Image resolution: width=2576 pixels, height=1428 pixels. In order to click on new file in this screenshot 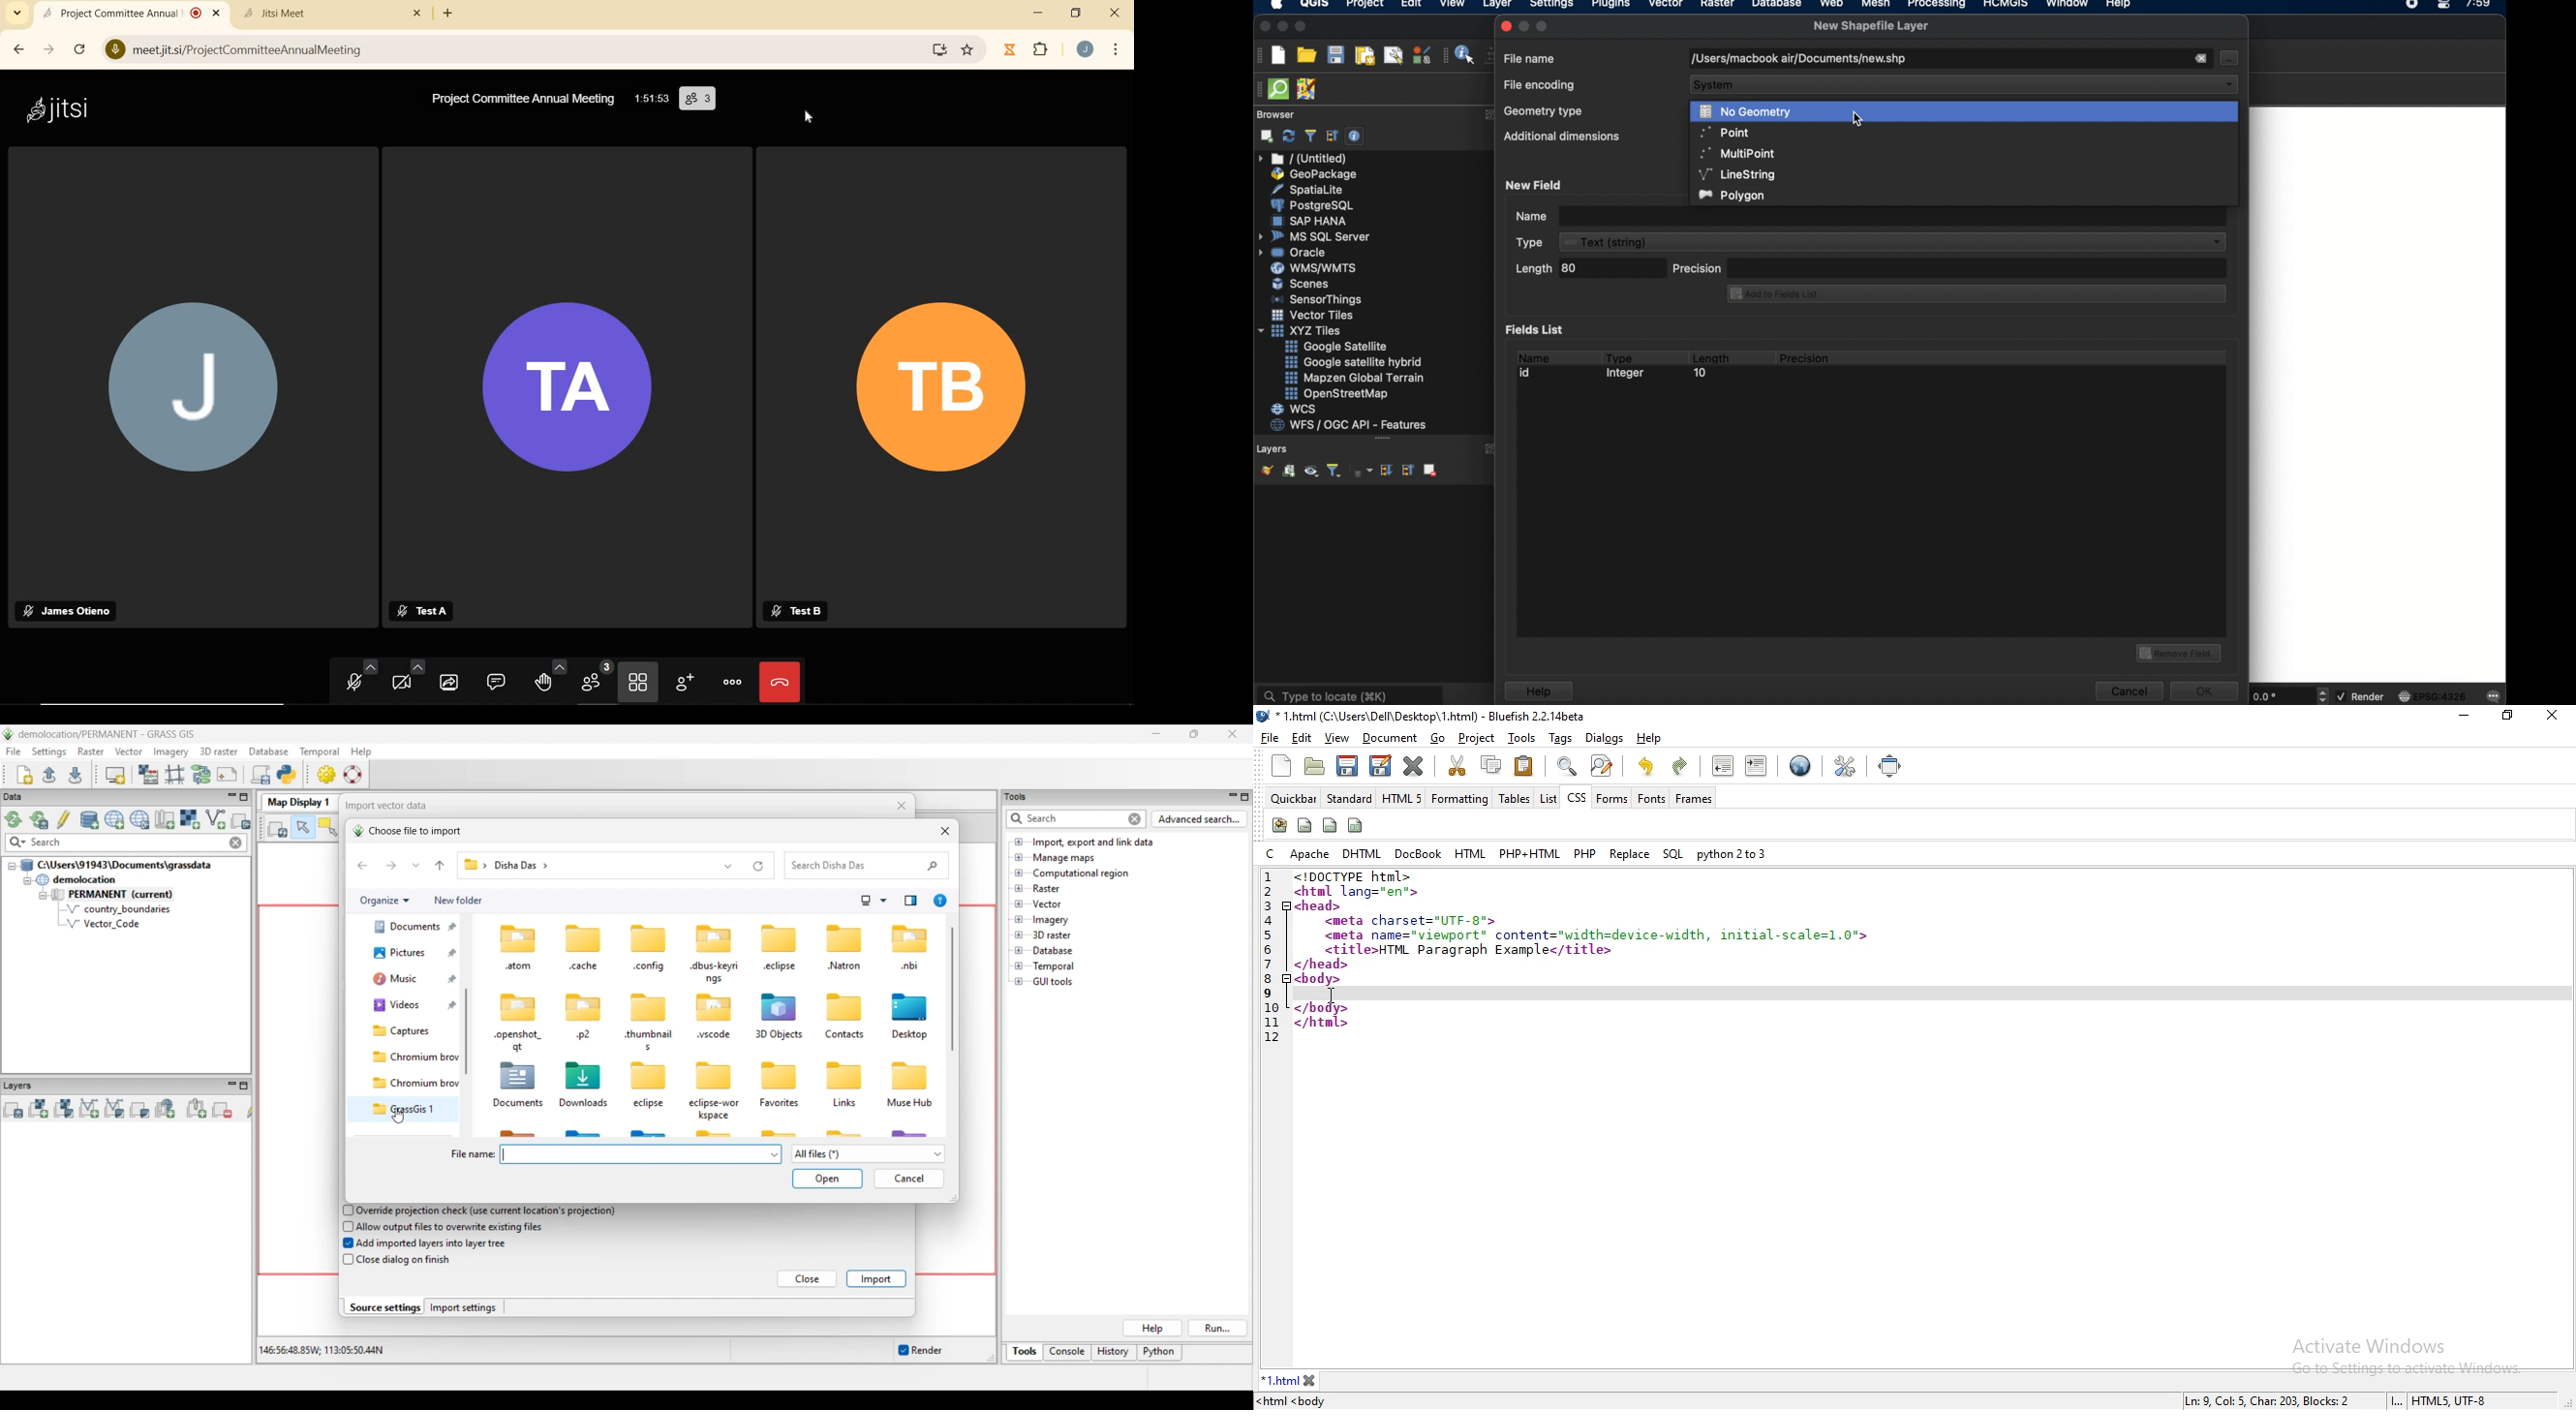, I will do `click(1283, 766)`.